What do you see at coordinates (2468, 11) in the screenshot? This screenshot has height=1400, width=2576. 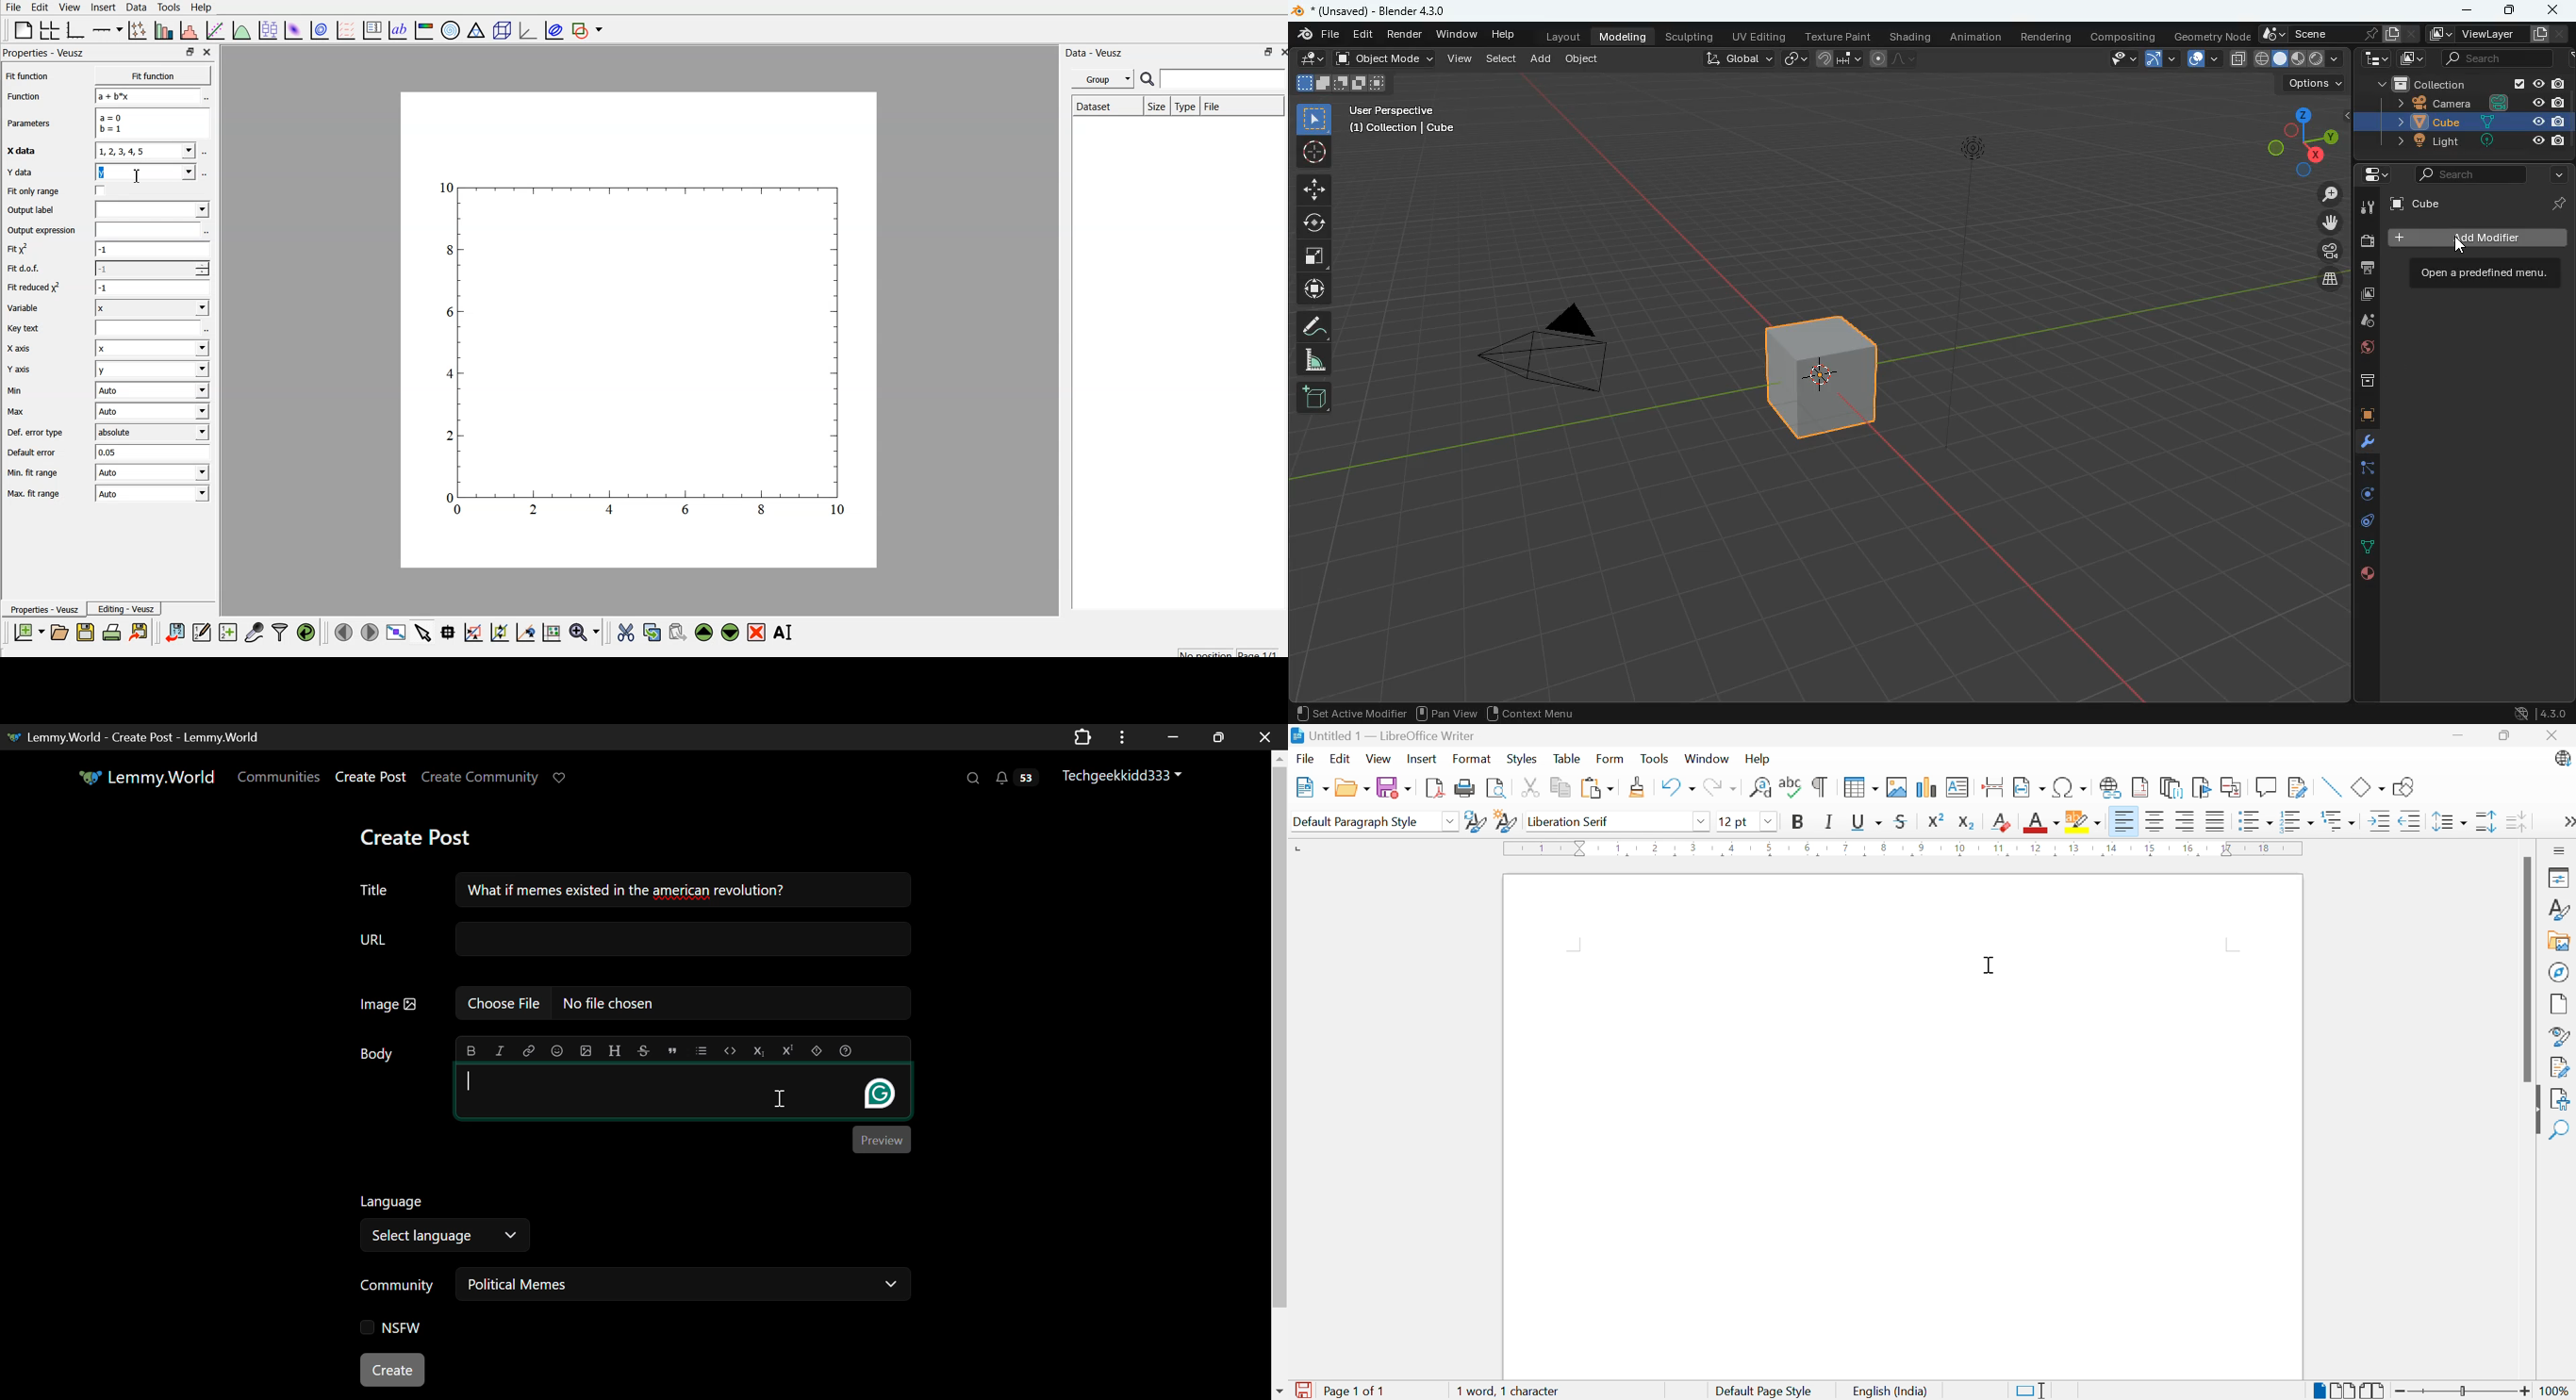 I see `minimize` at bounding box center [2468, 11].